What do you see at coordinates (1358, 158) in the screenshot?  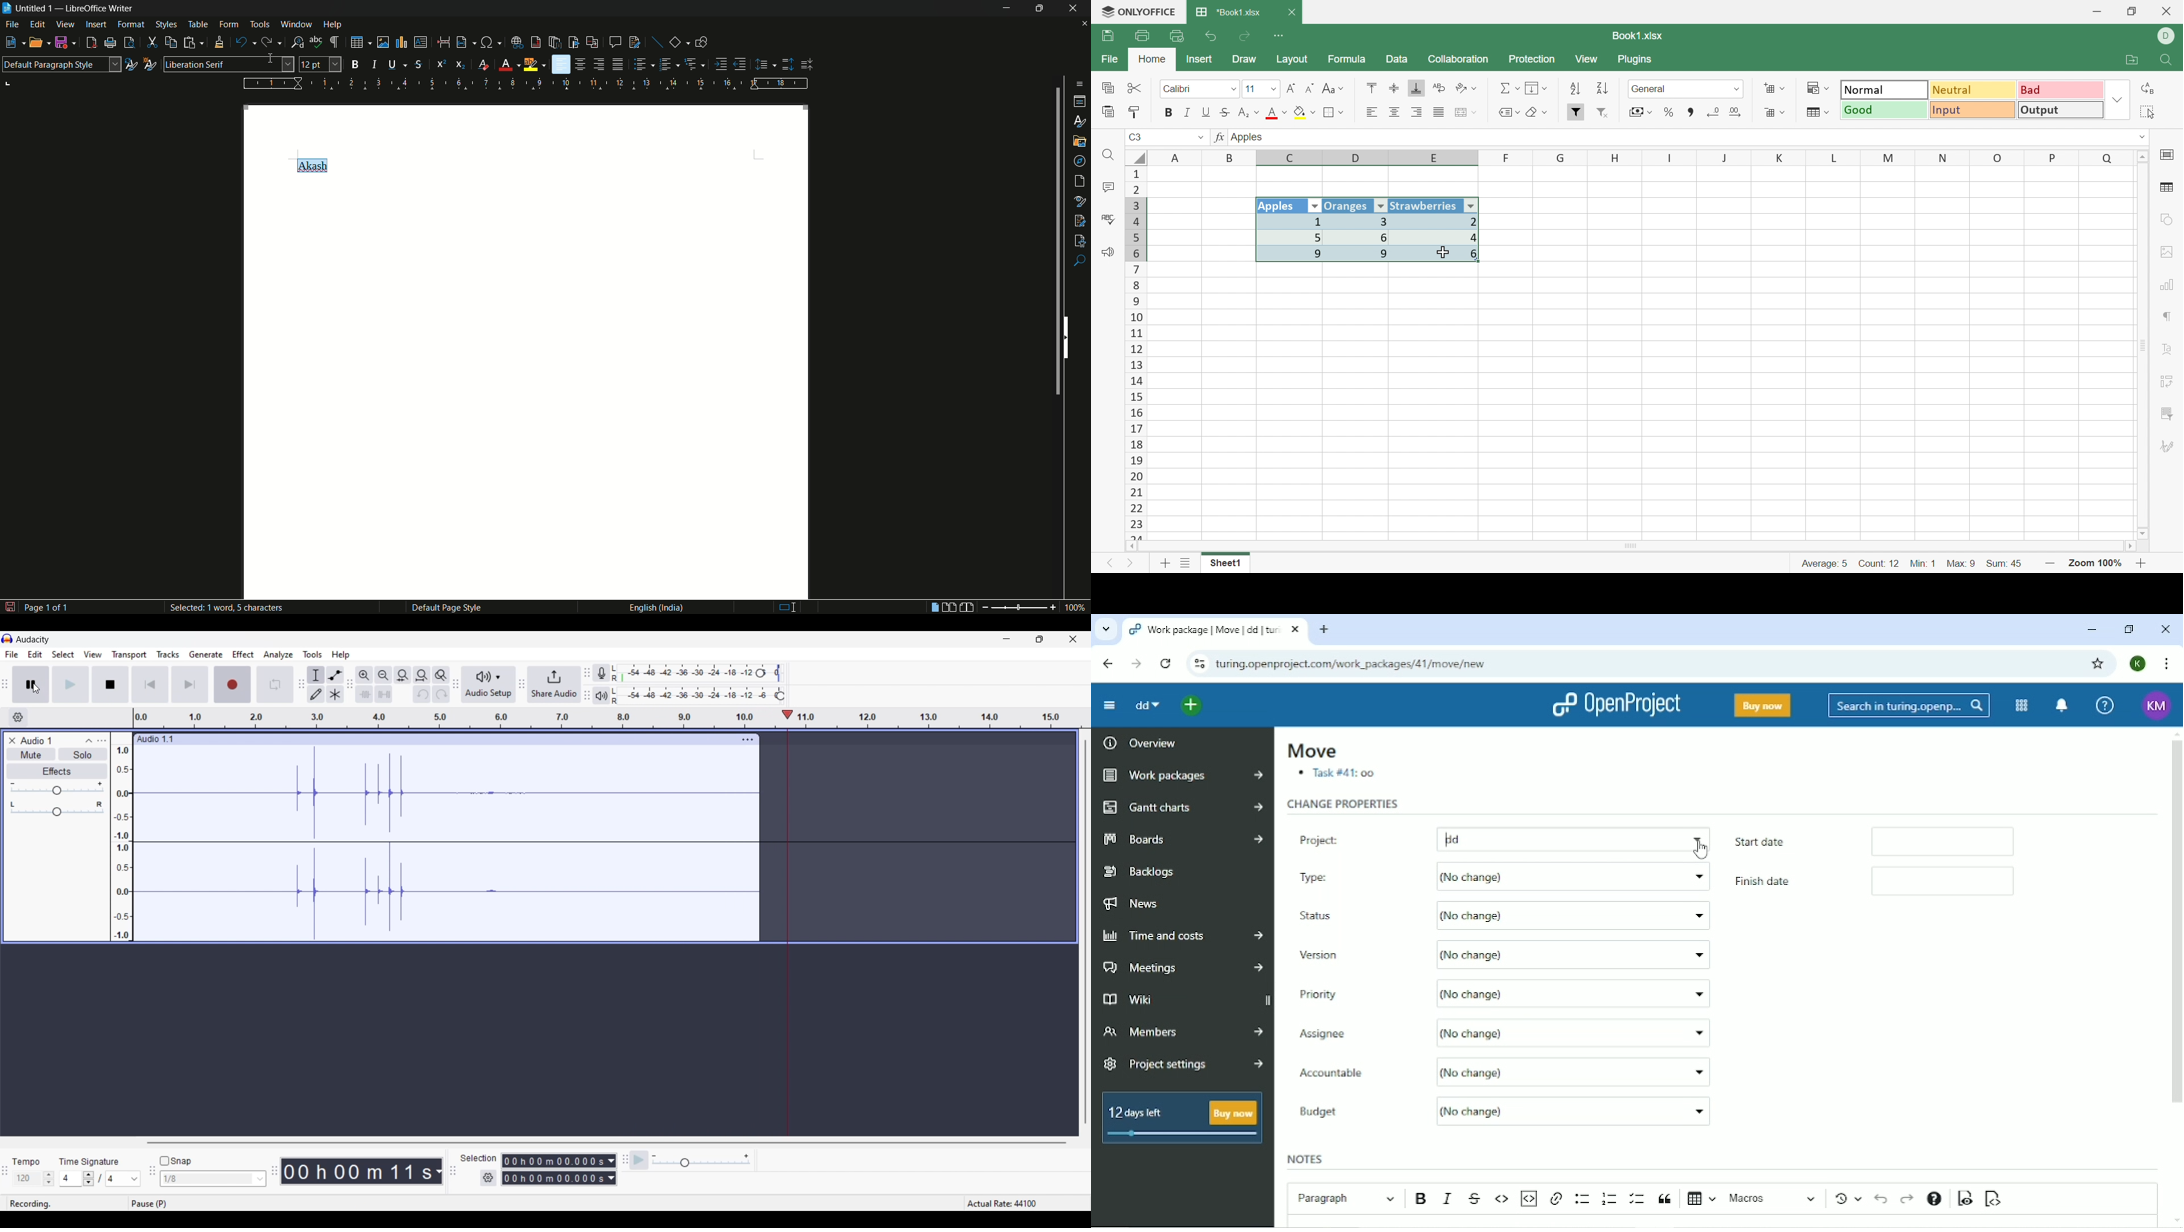 I see `D` at bounding box center [1358, 158].